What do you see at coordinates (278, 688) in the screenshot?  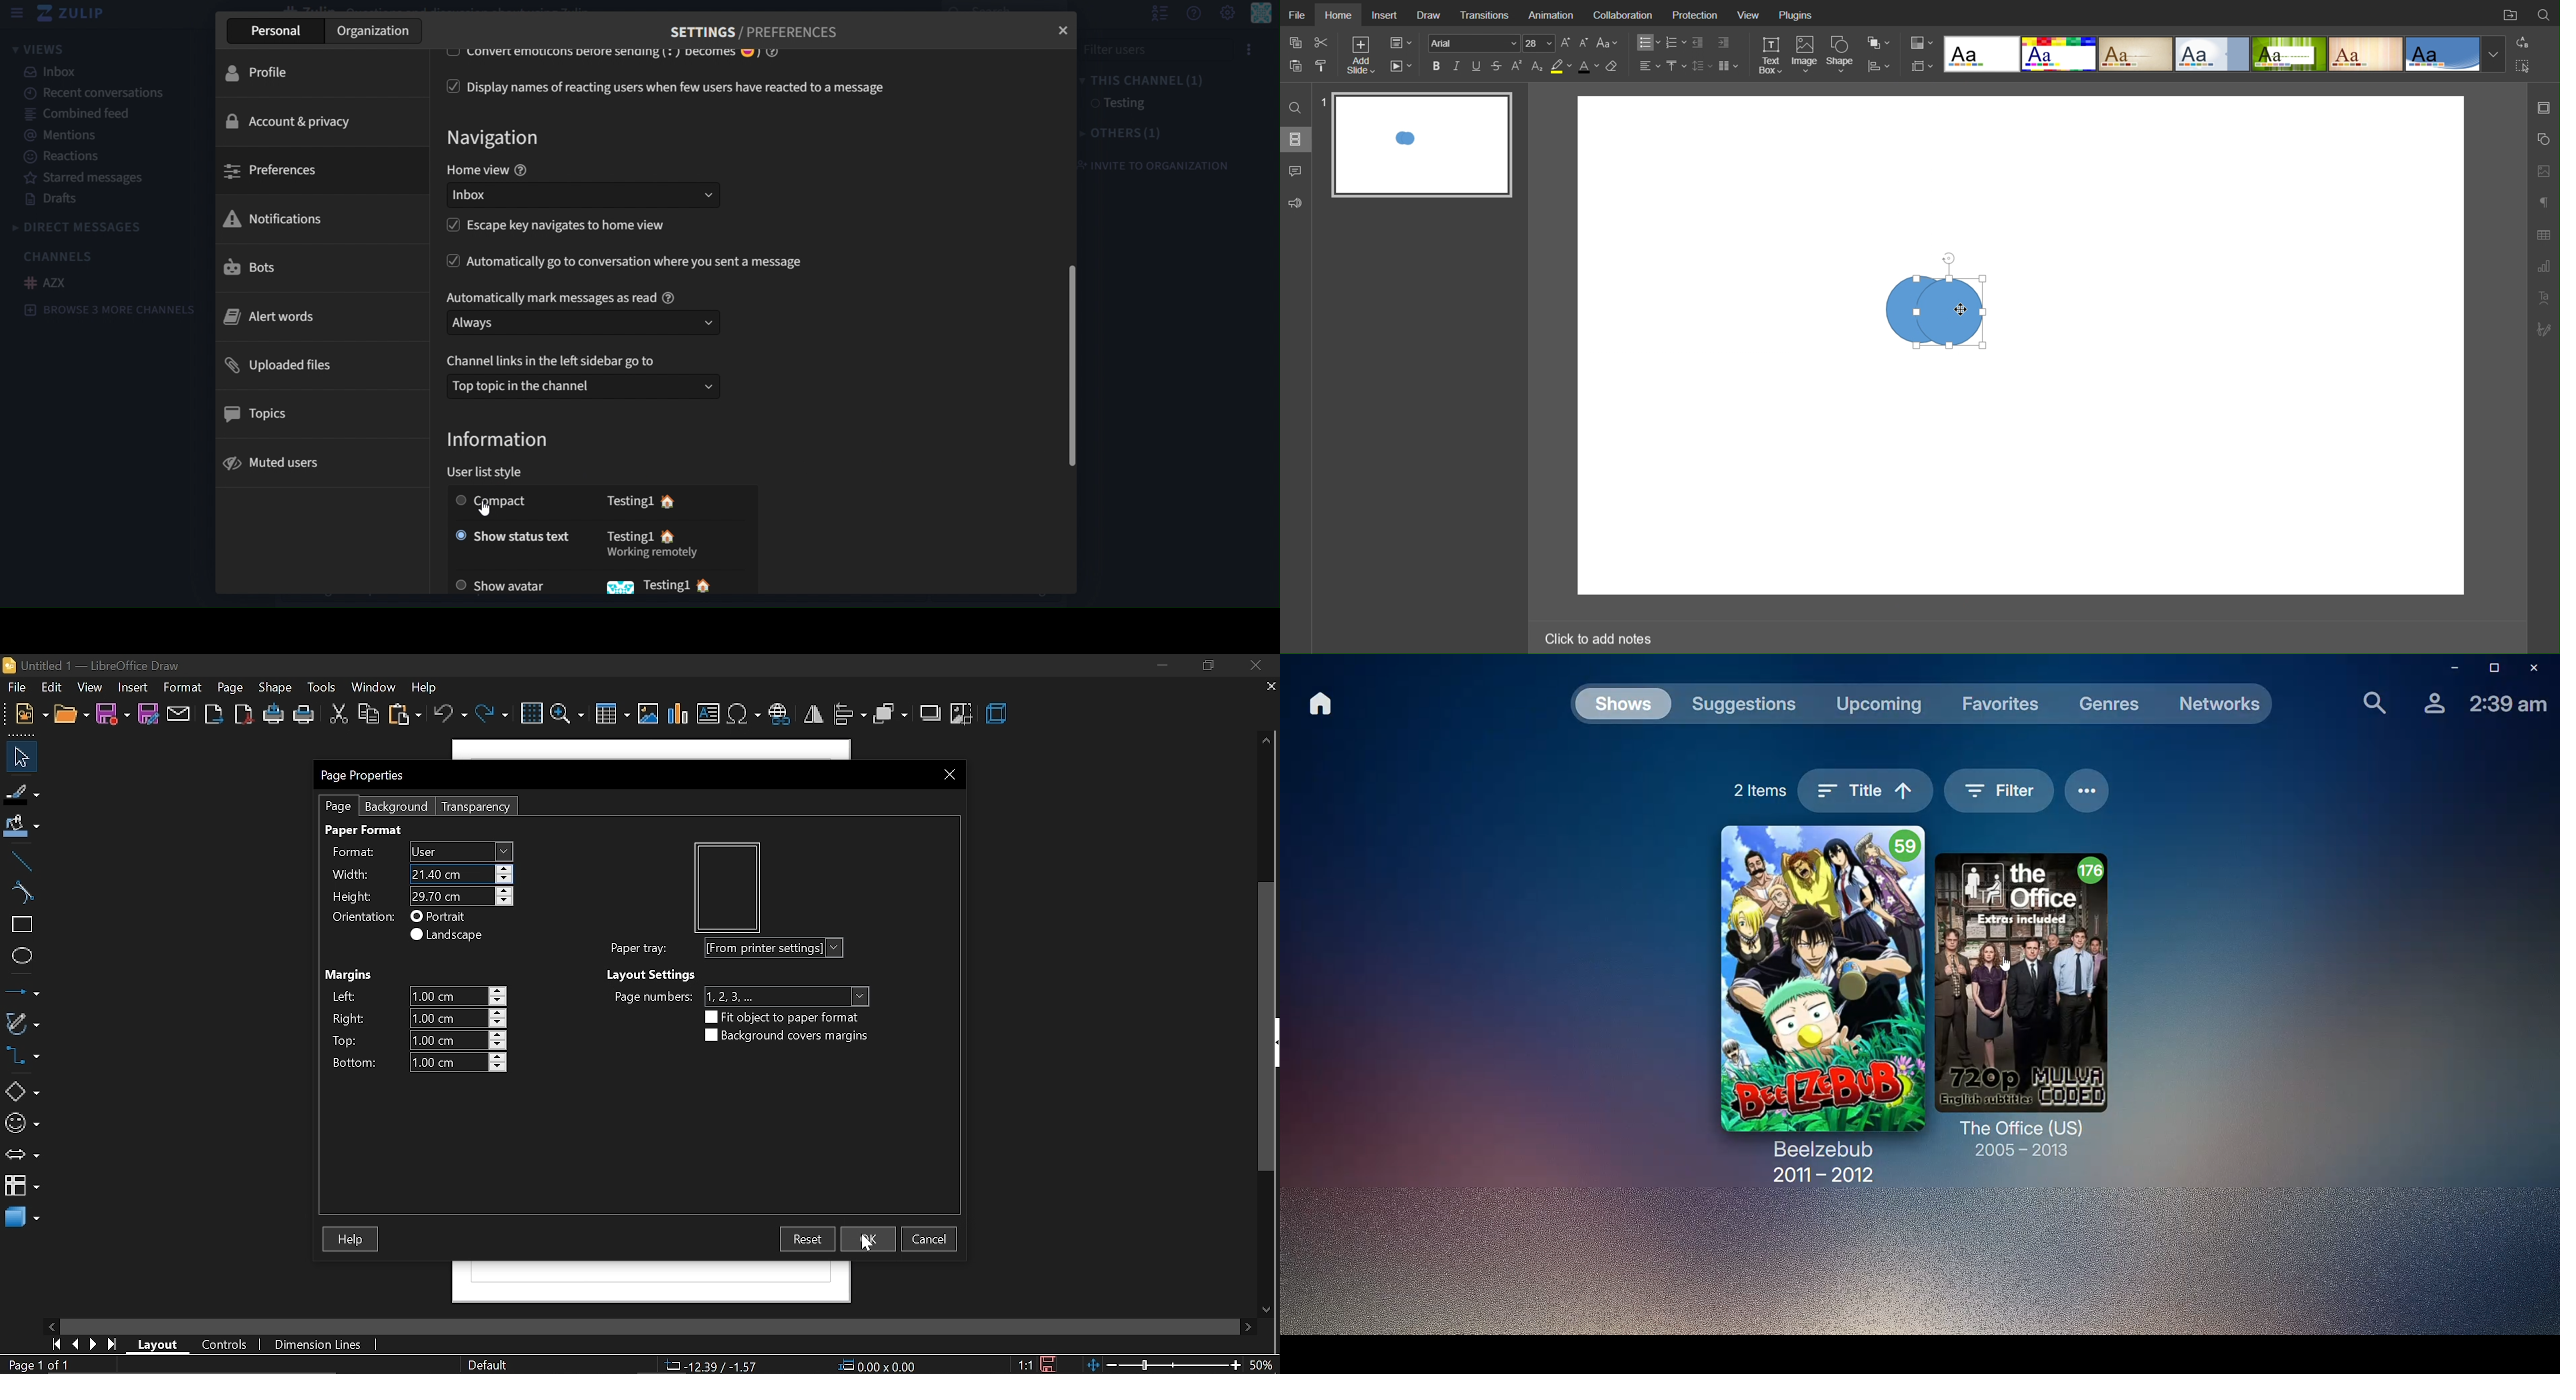 I see `shape` at bounding box center [278, 688].